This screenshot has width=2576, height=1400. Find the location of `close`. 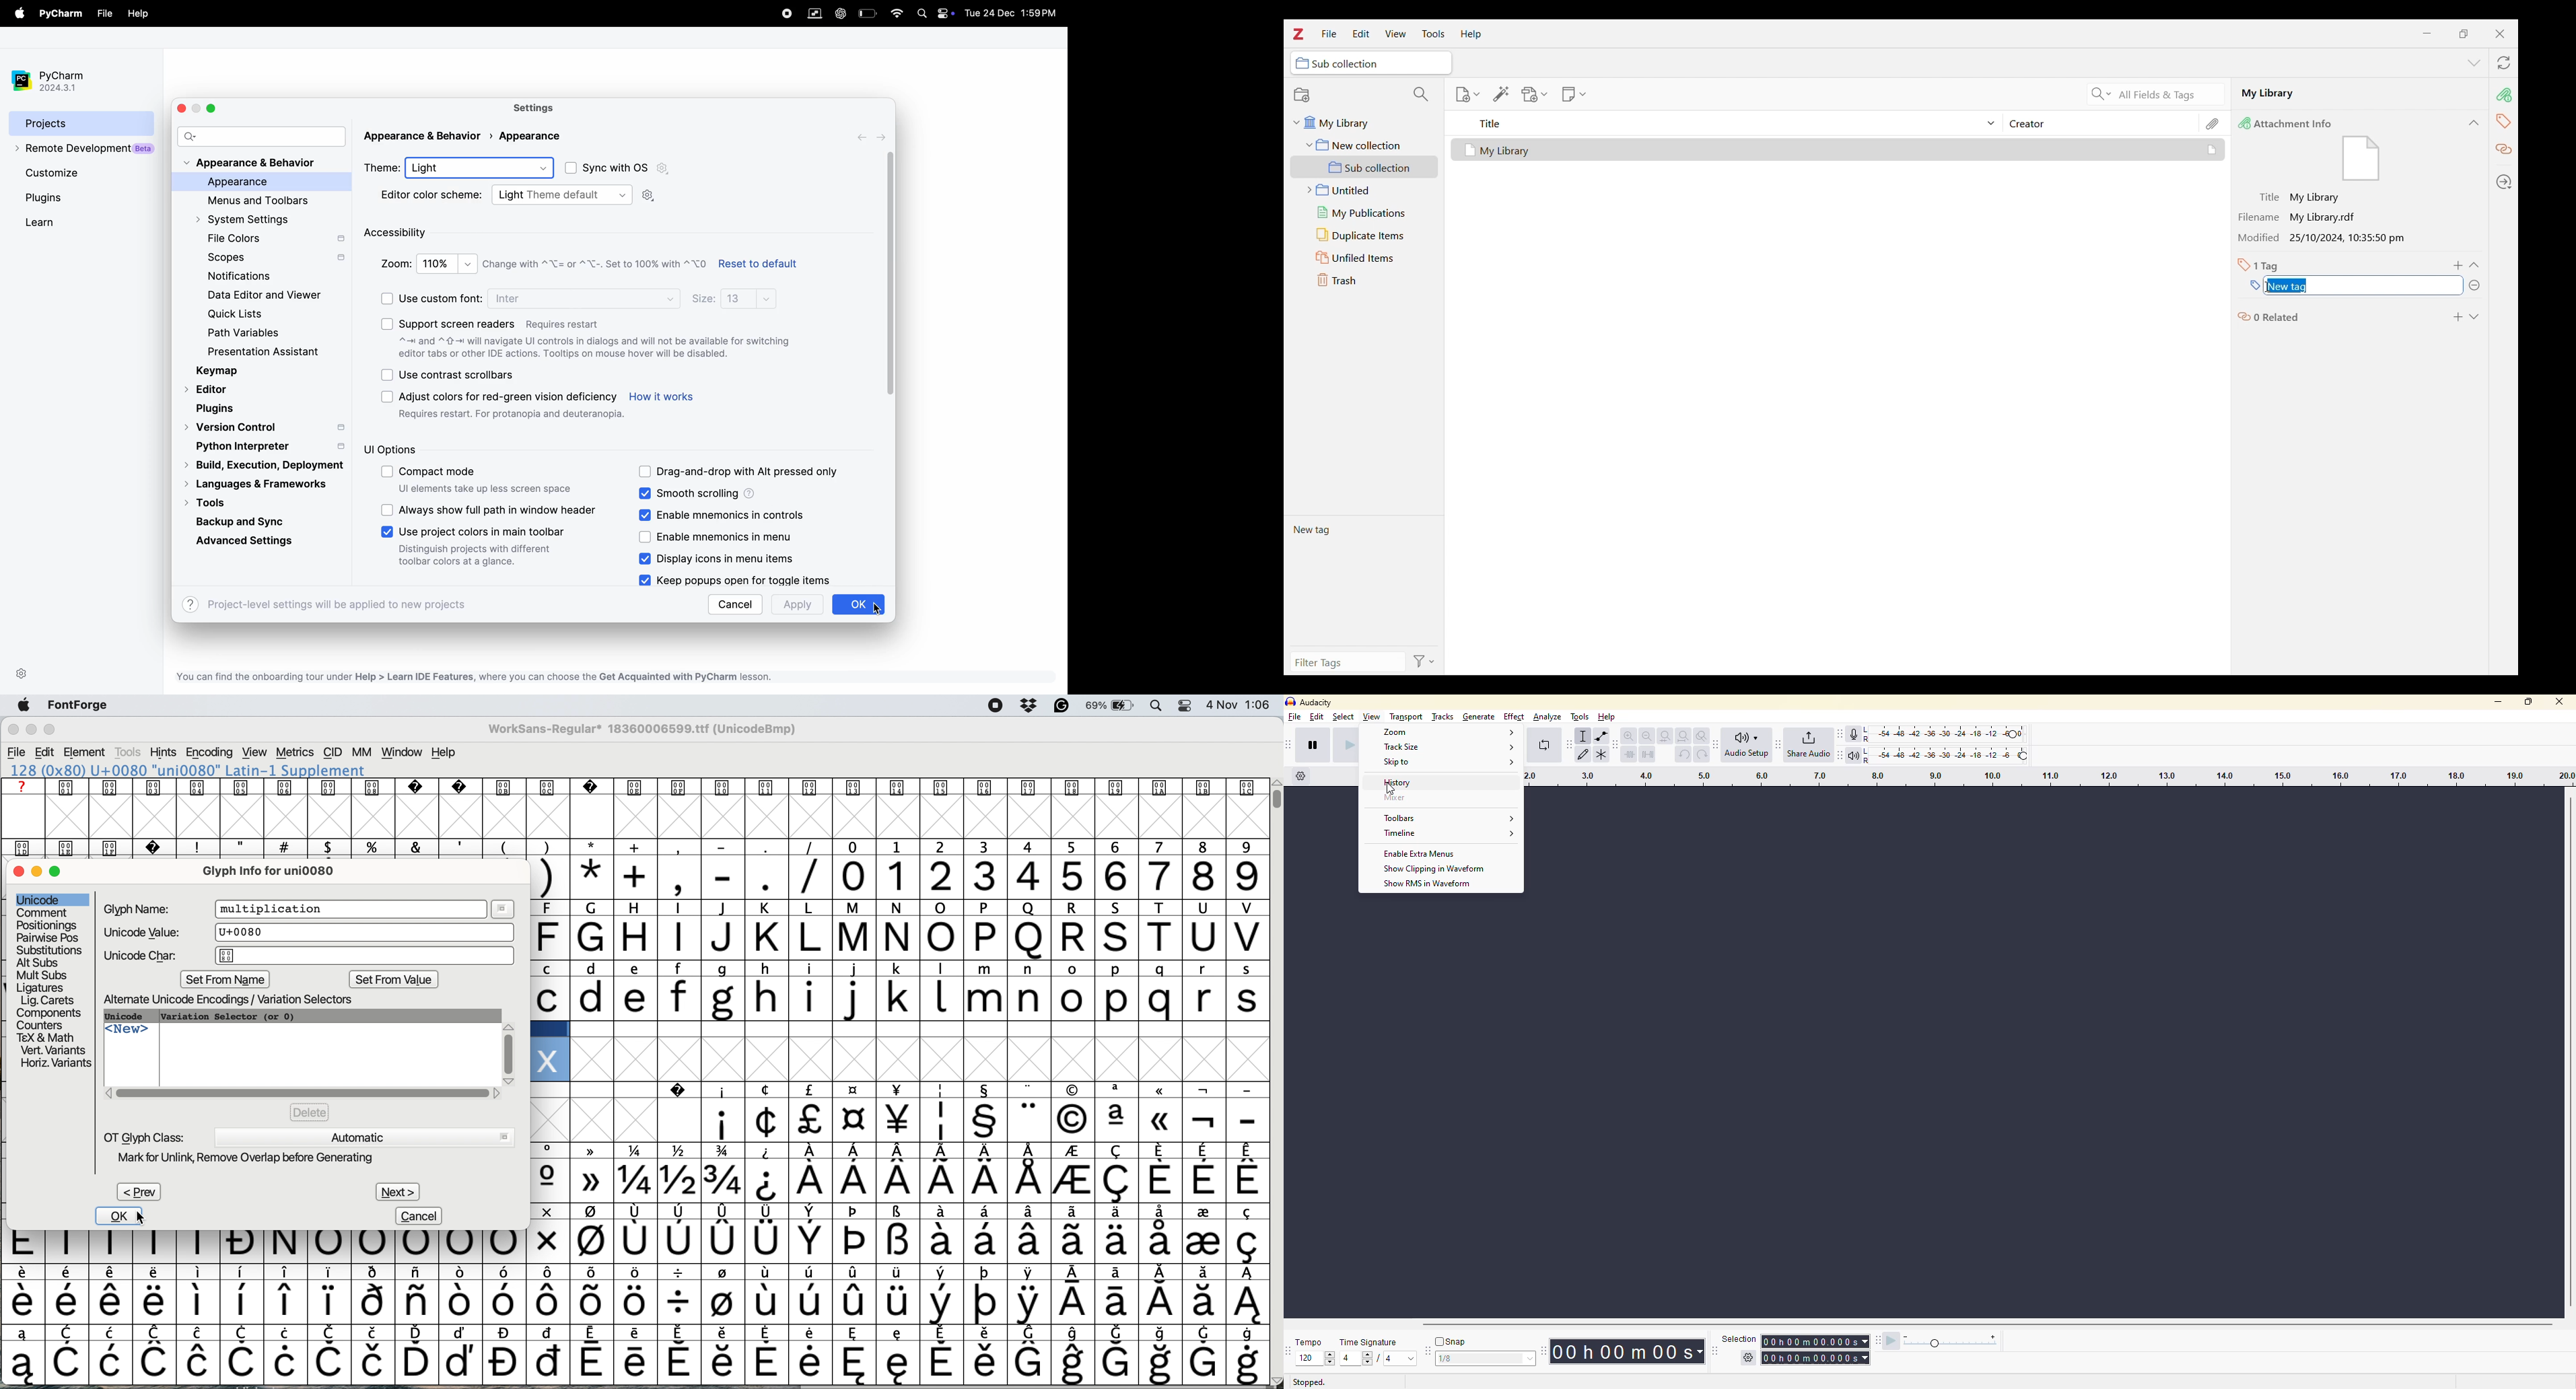

close is located at coordinates (2557, 705).